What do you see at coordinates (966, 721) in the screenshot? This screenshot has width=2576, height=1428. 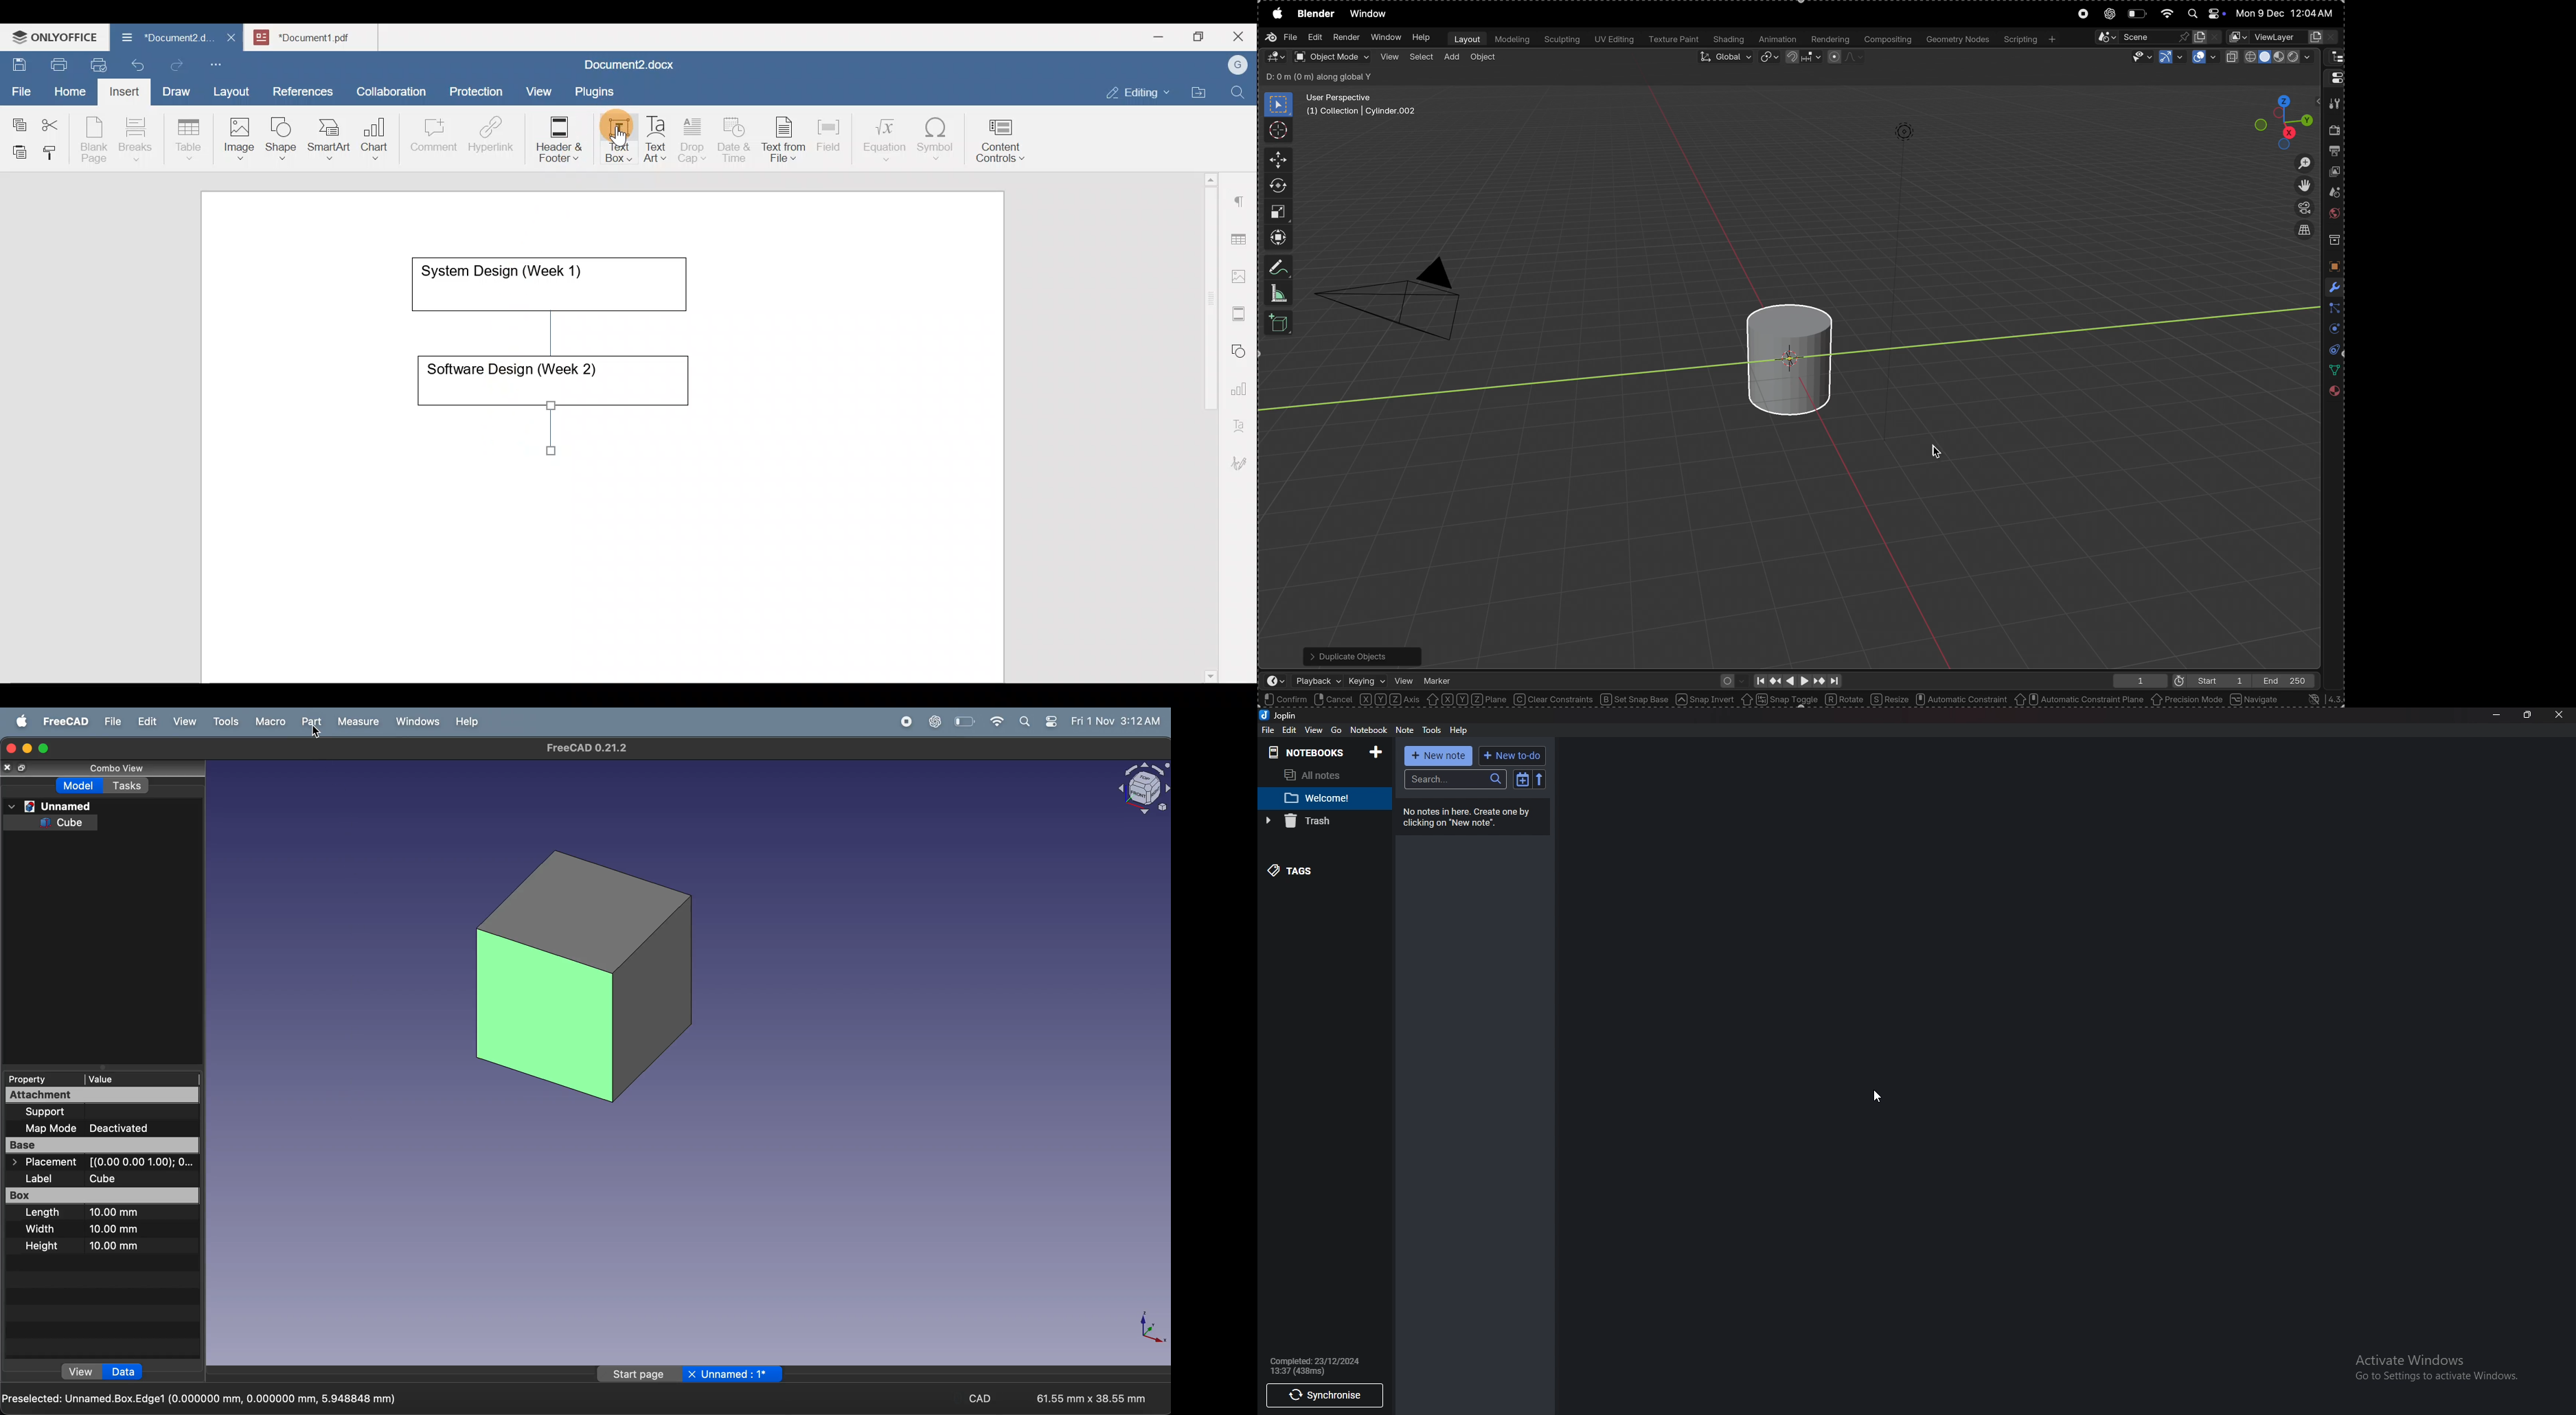 I see `battery` at bounding box center [966, 721].